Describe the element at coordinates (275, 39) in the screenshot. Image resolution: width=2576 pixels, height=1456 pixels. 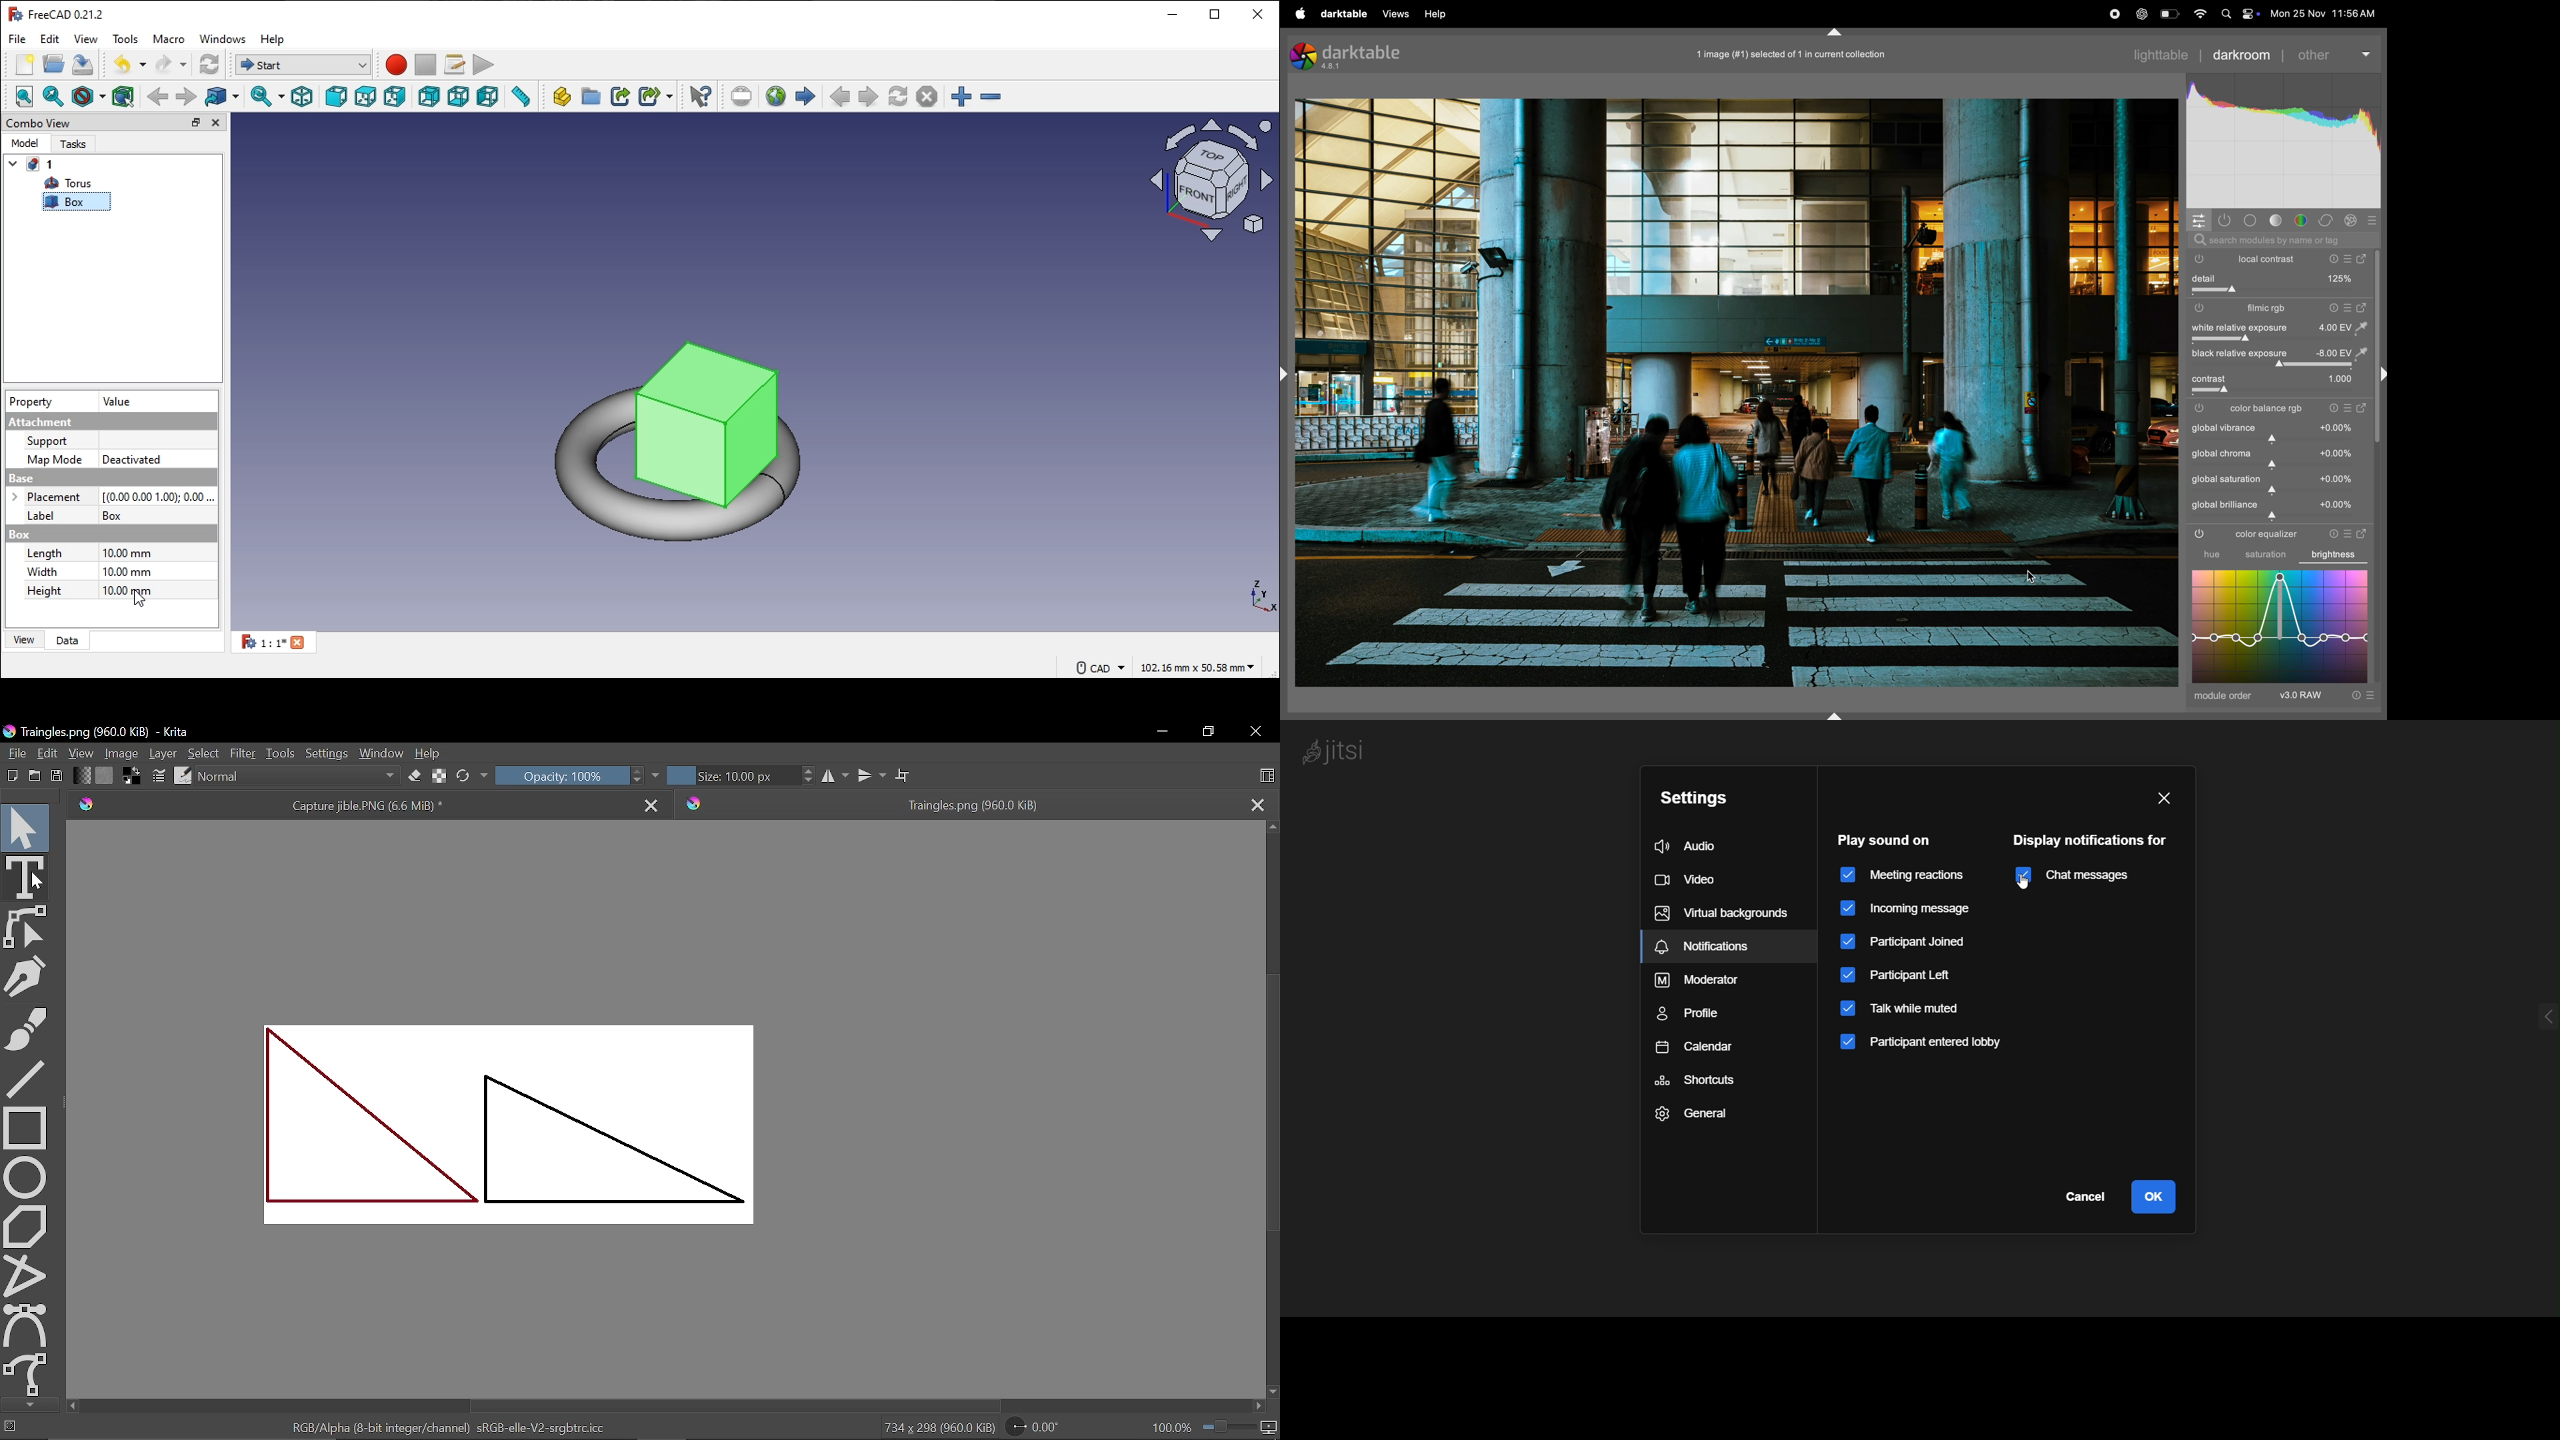
I see `help` at that location.